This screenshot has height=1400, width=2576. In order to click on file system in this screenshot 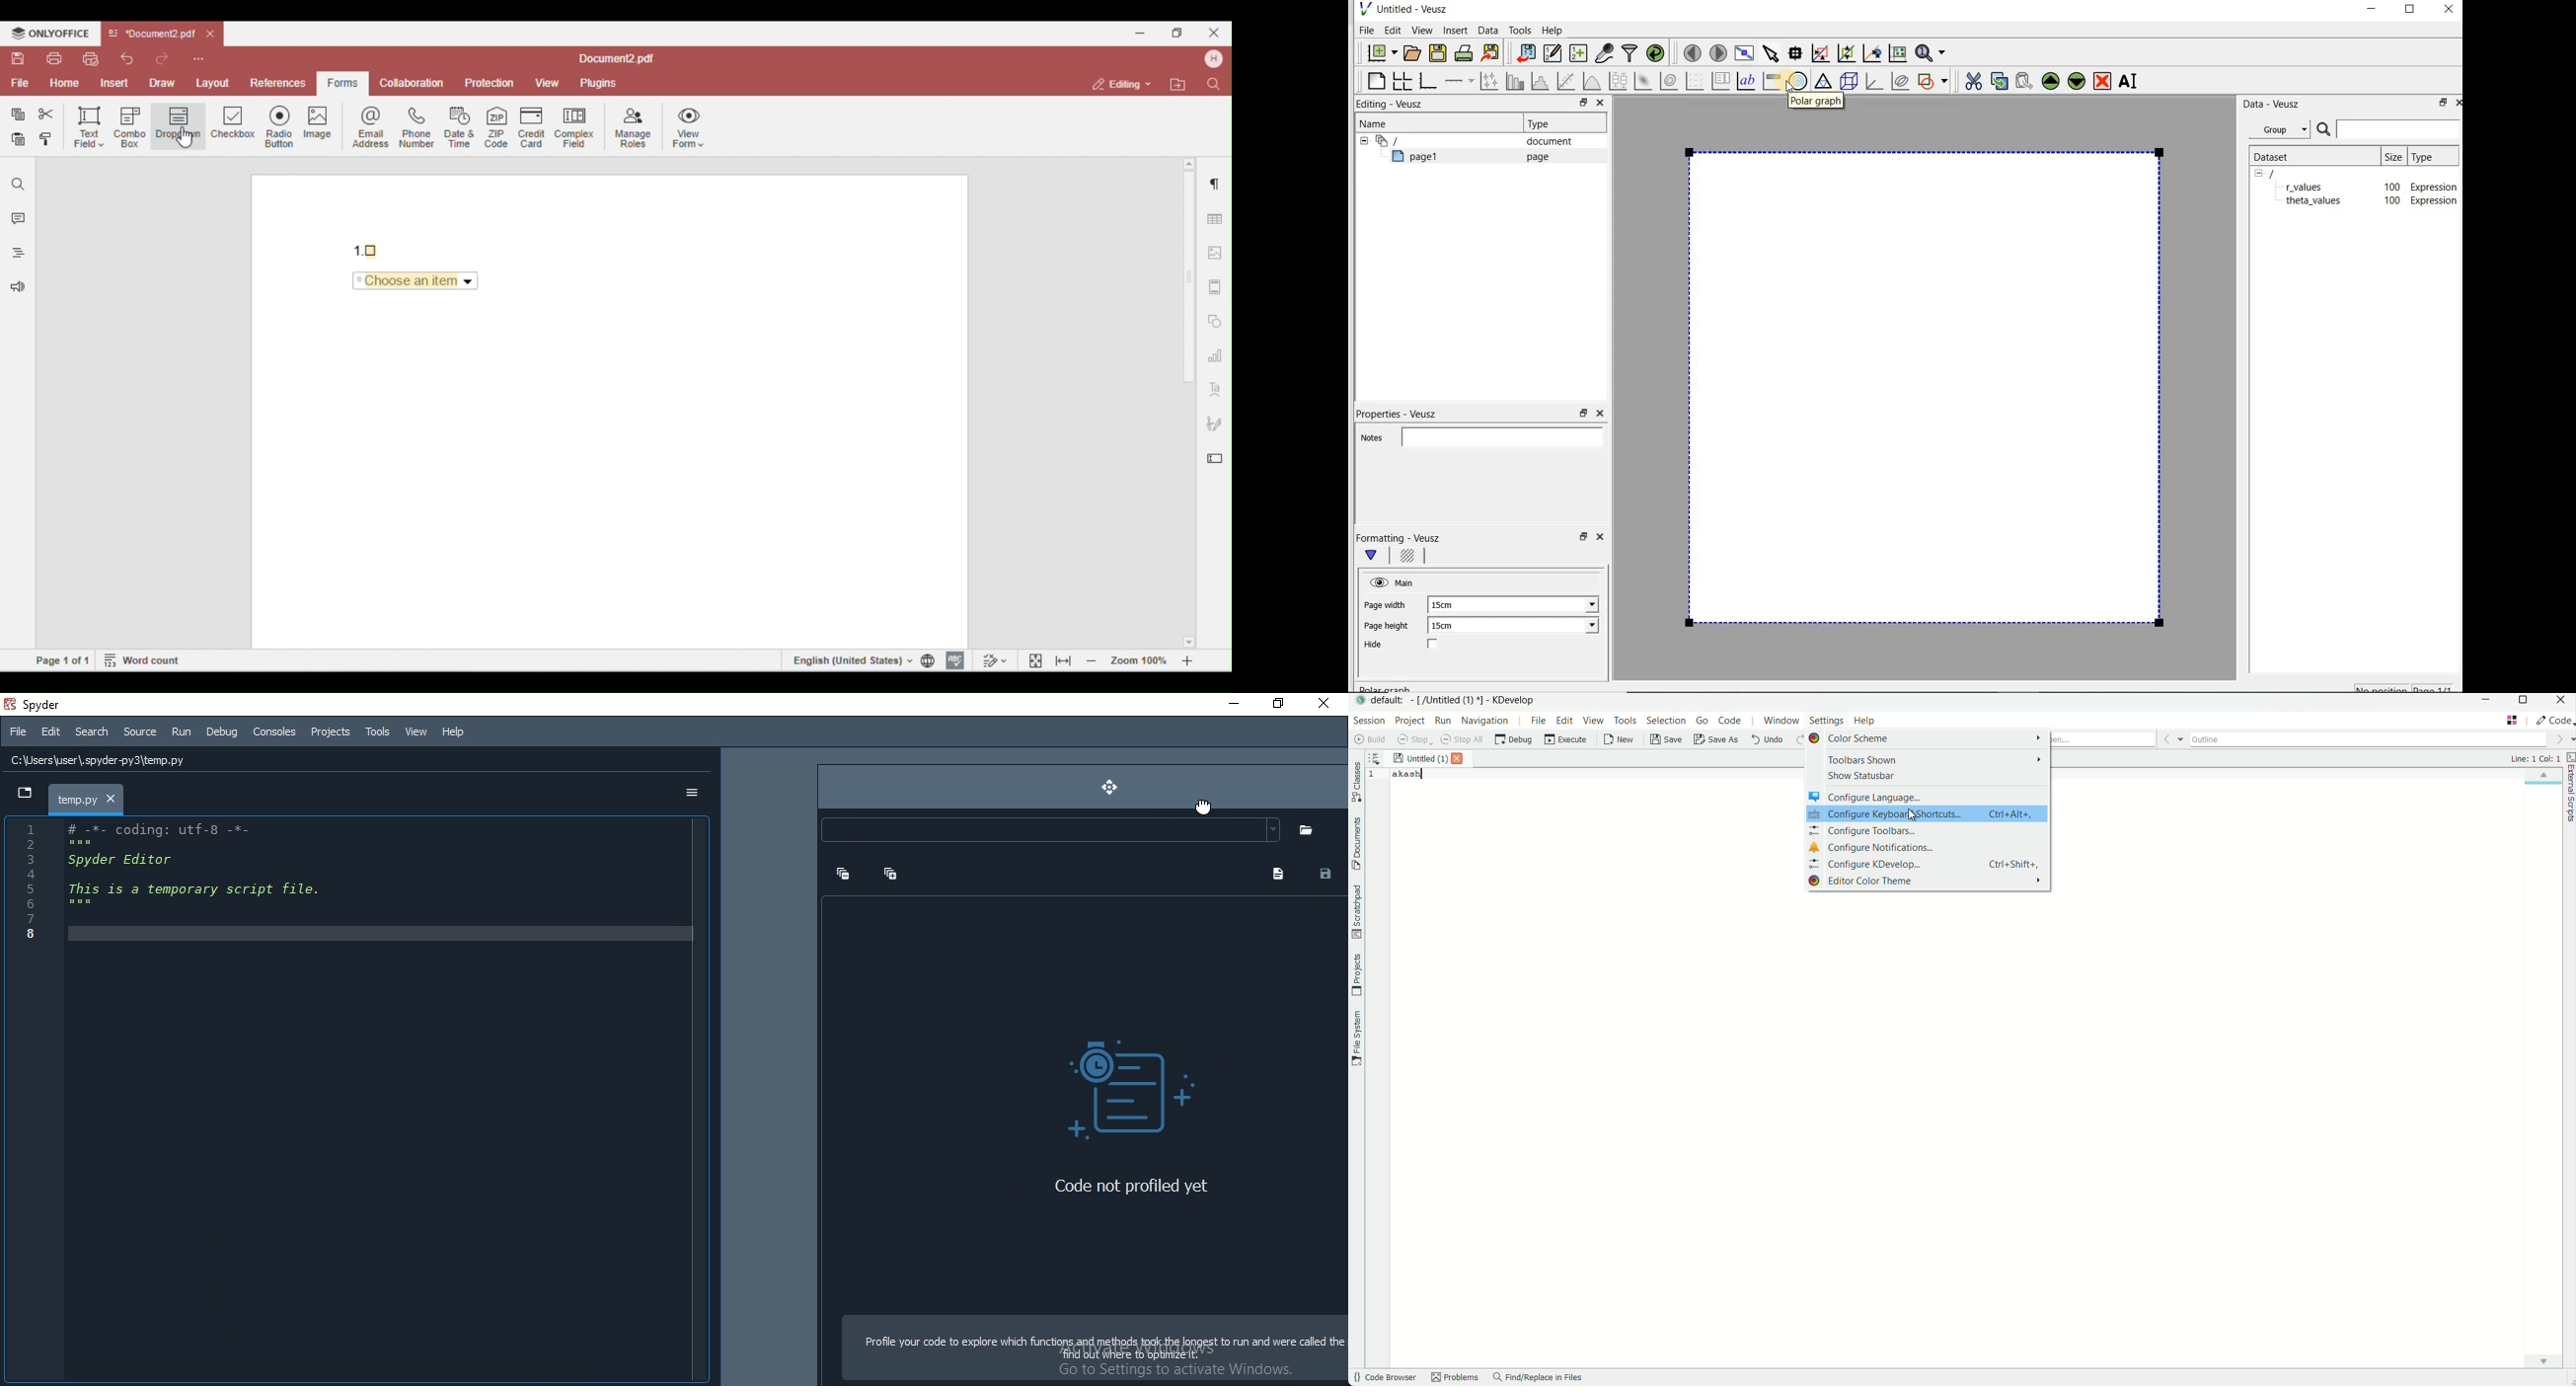, I will do `click(1356, 1036)`.